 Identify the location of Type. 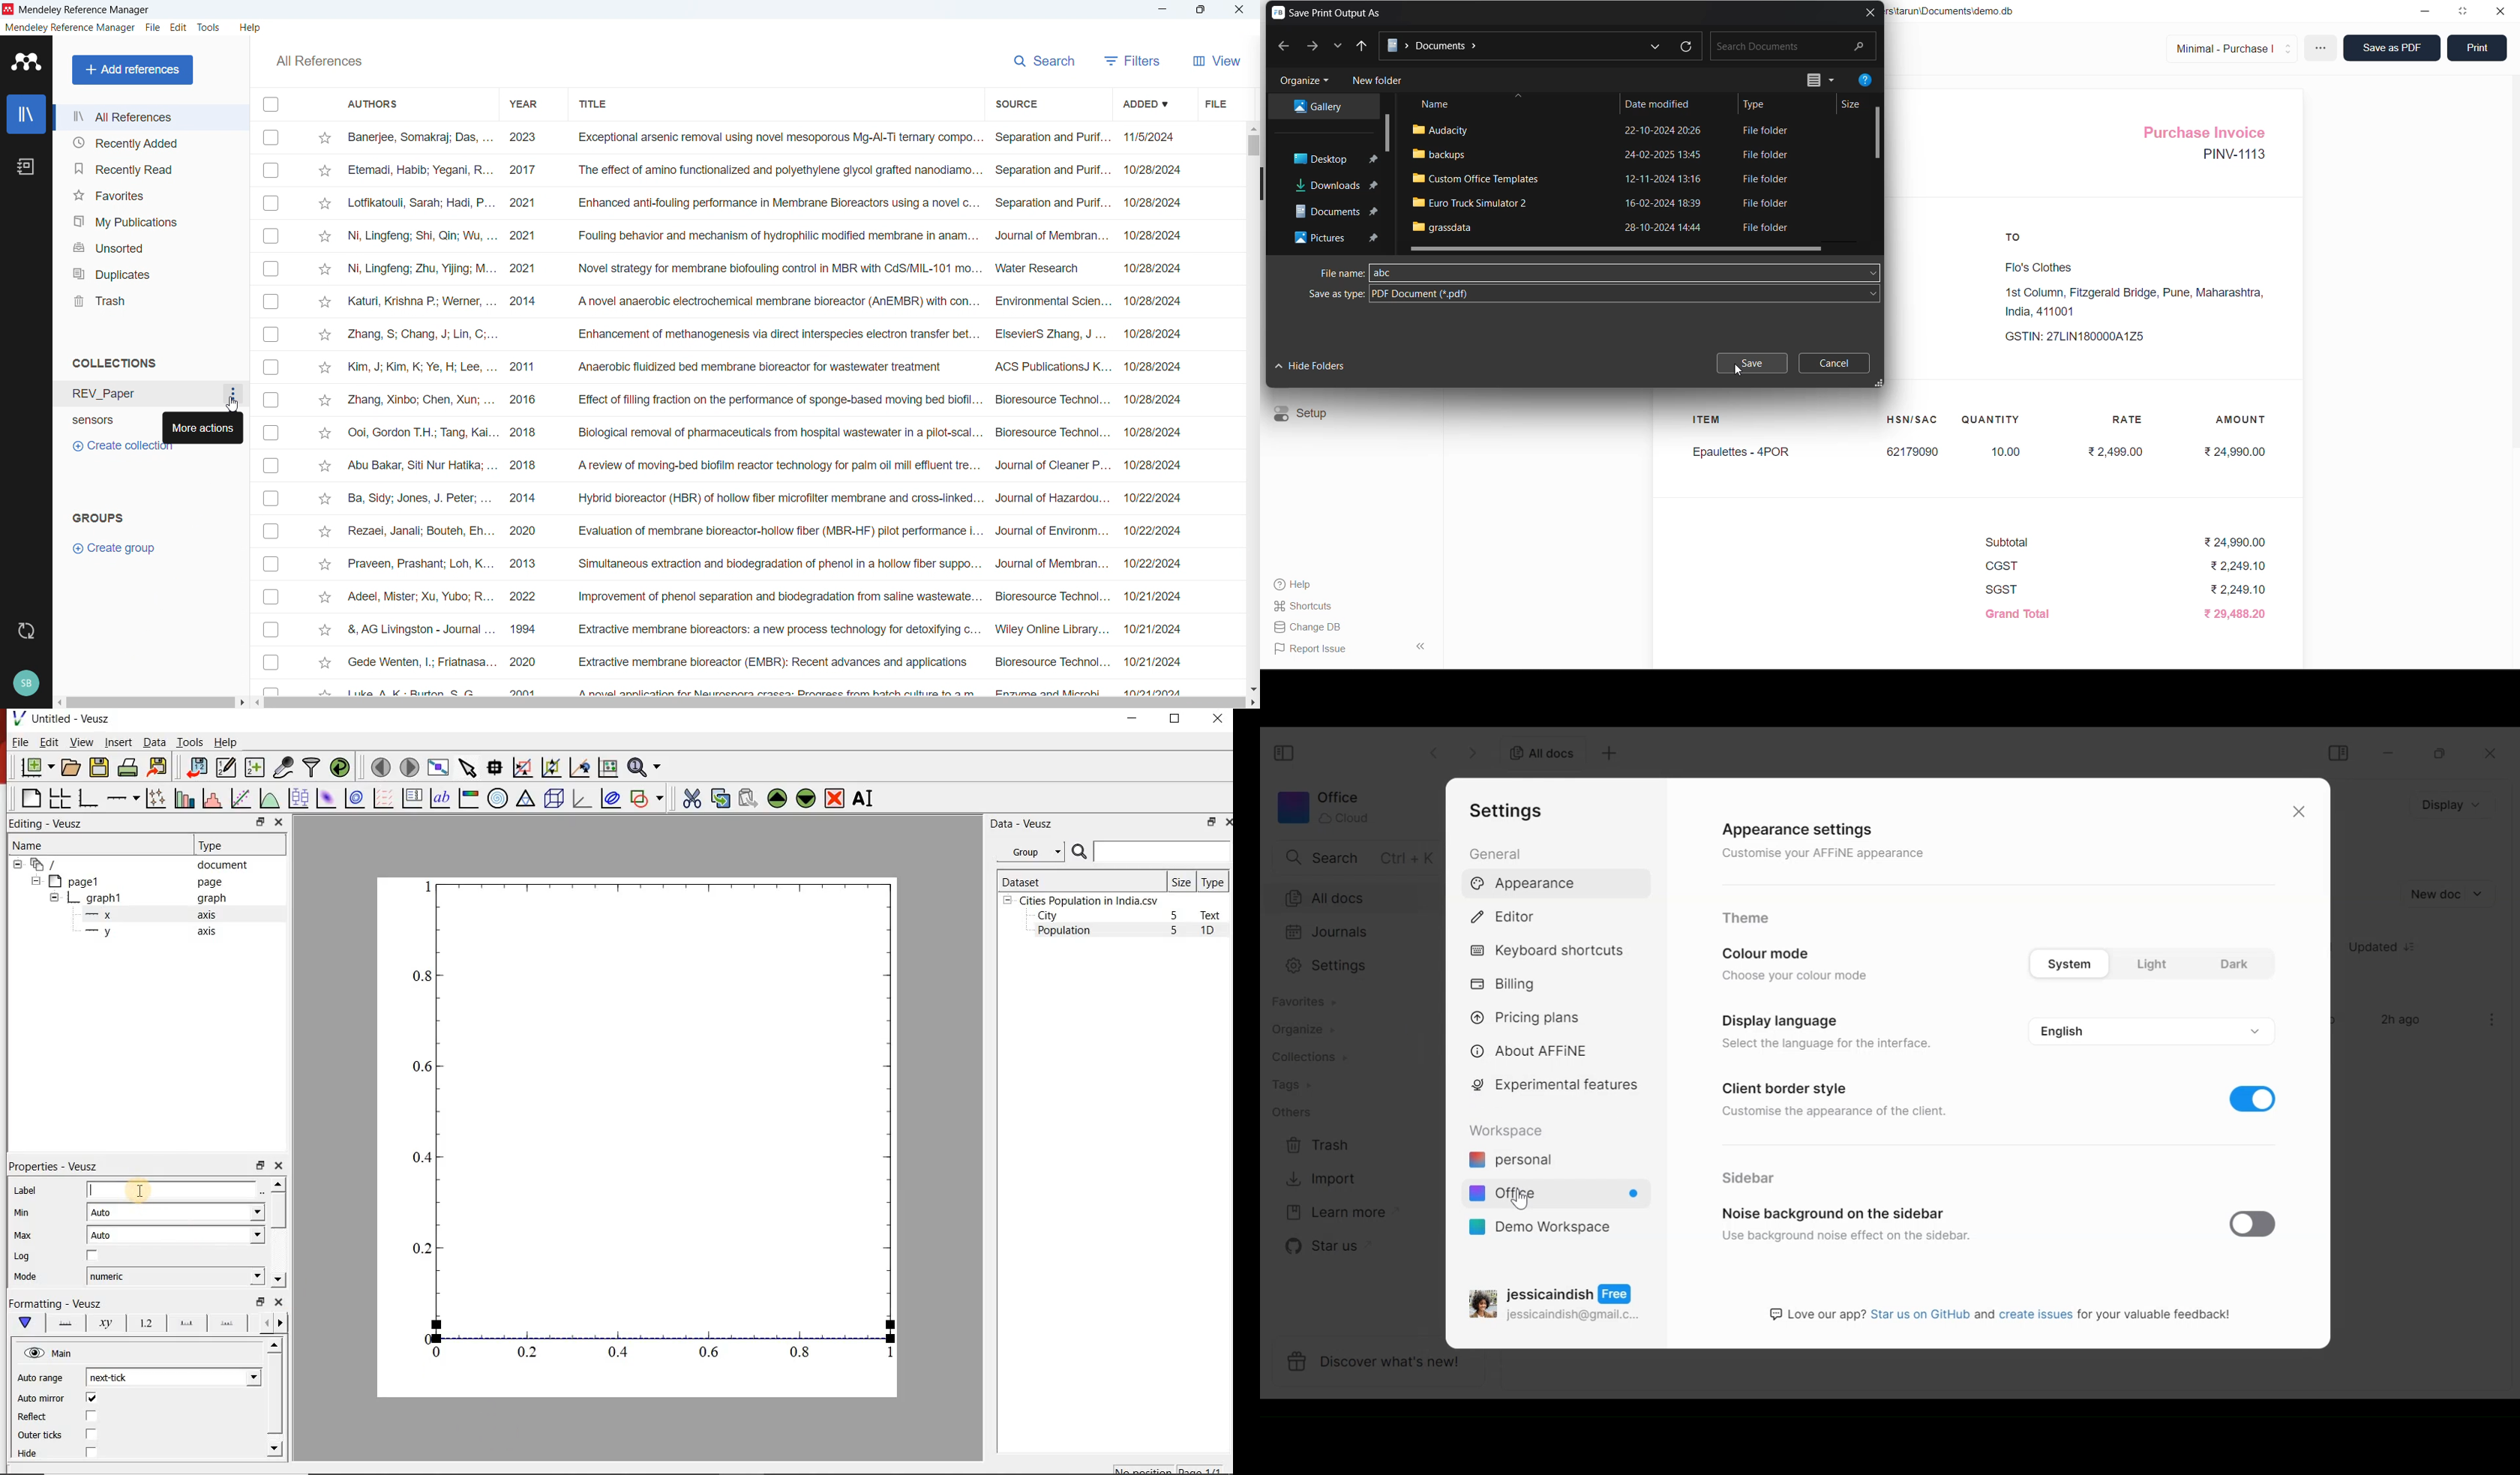
(1758, 106).